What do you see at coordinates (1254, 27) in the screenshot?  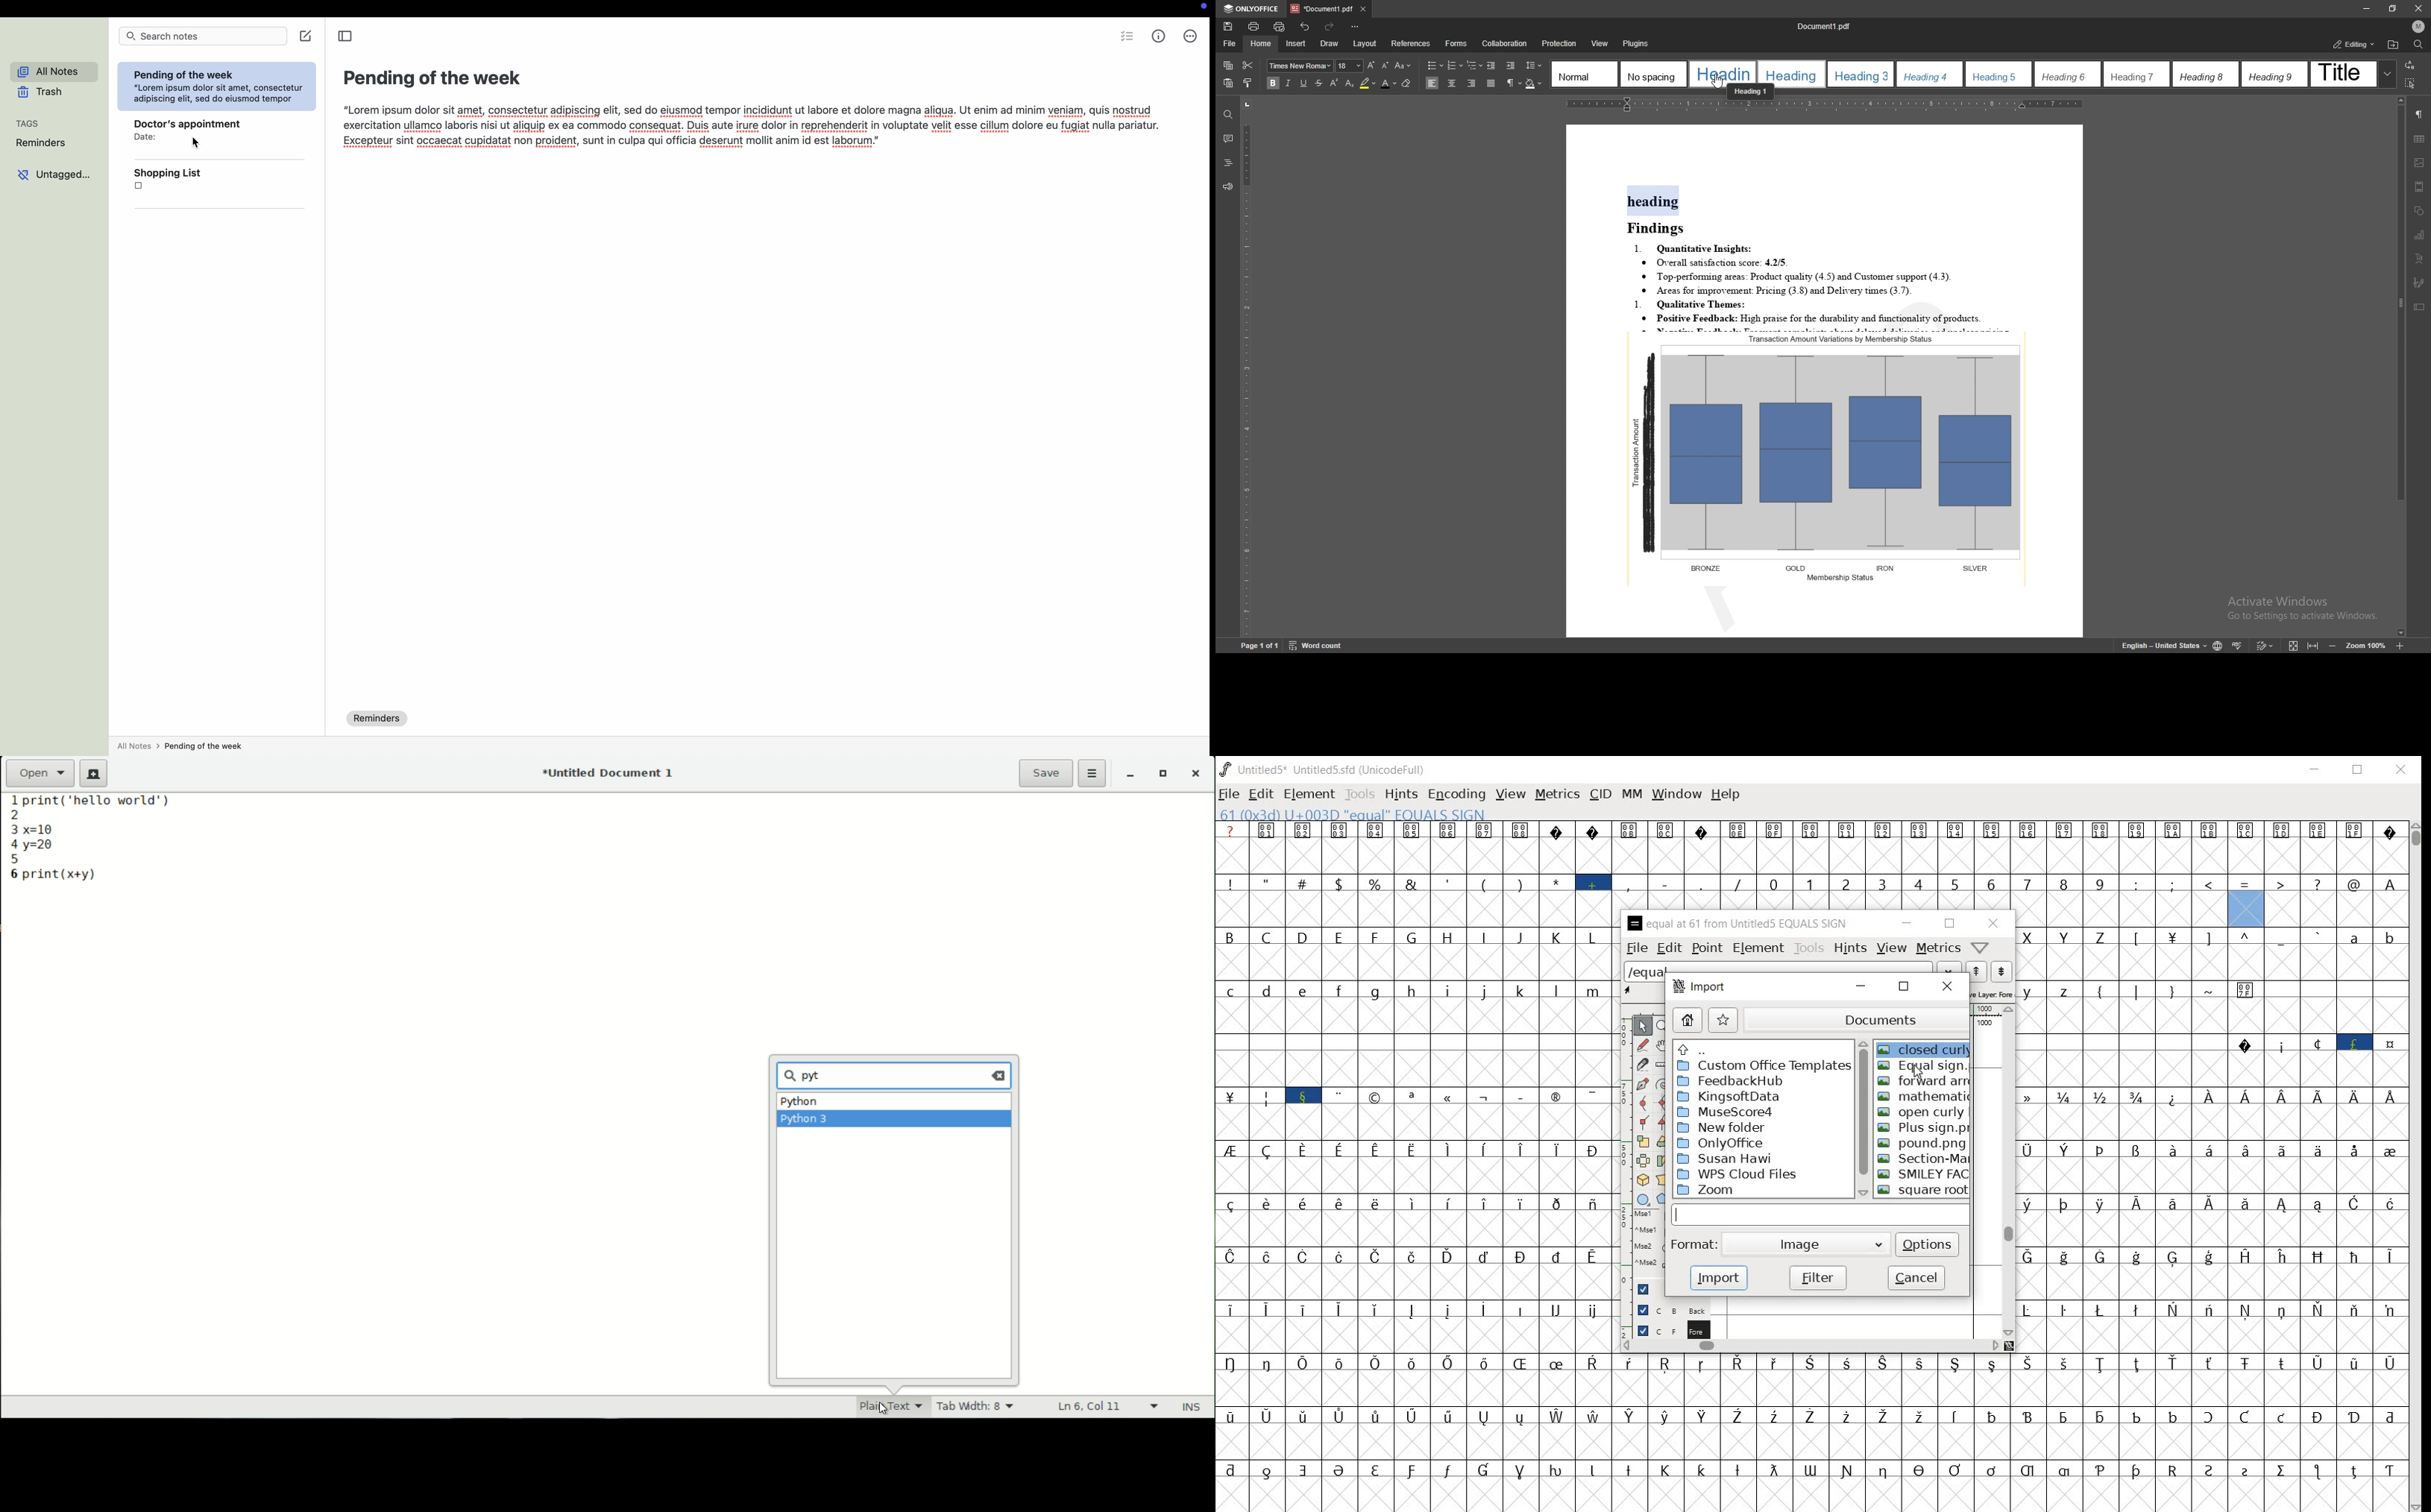 I see `print` at bounding box center [1254, 27].